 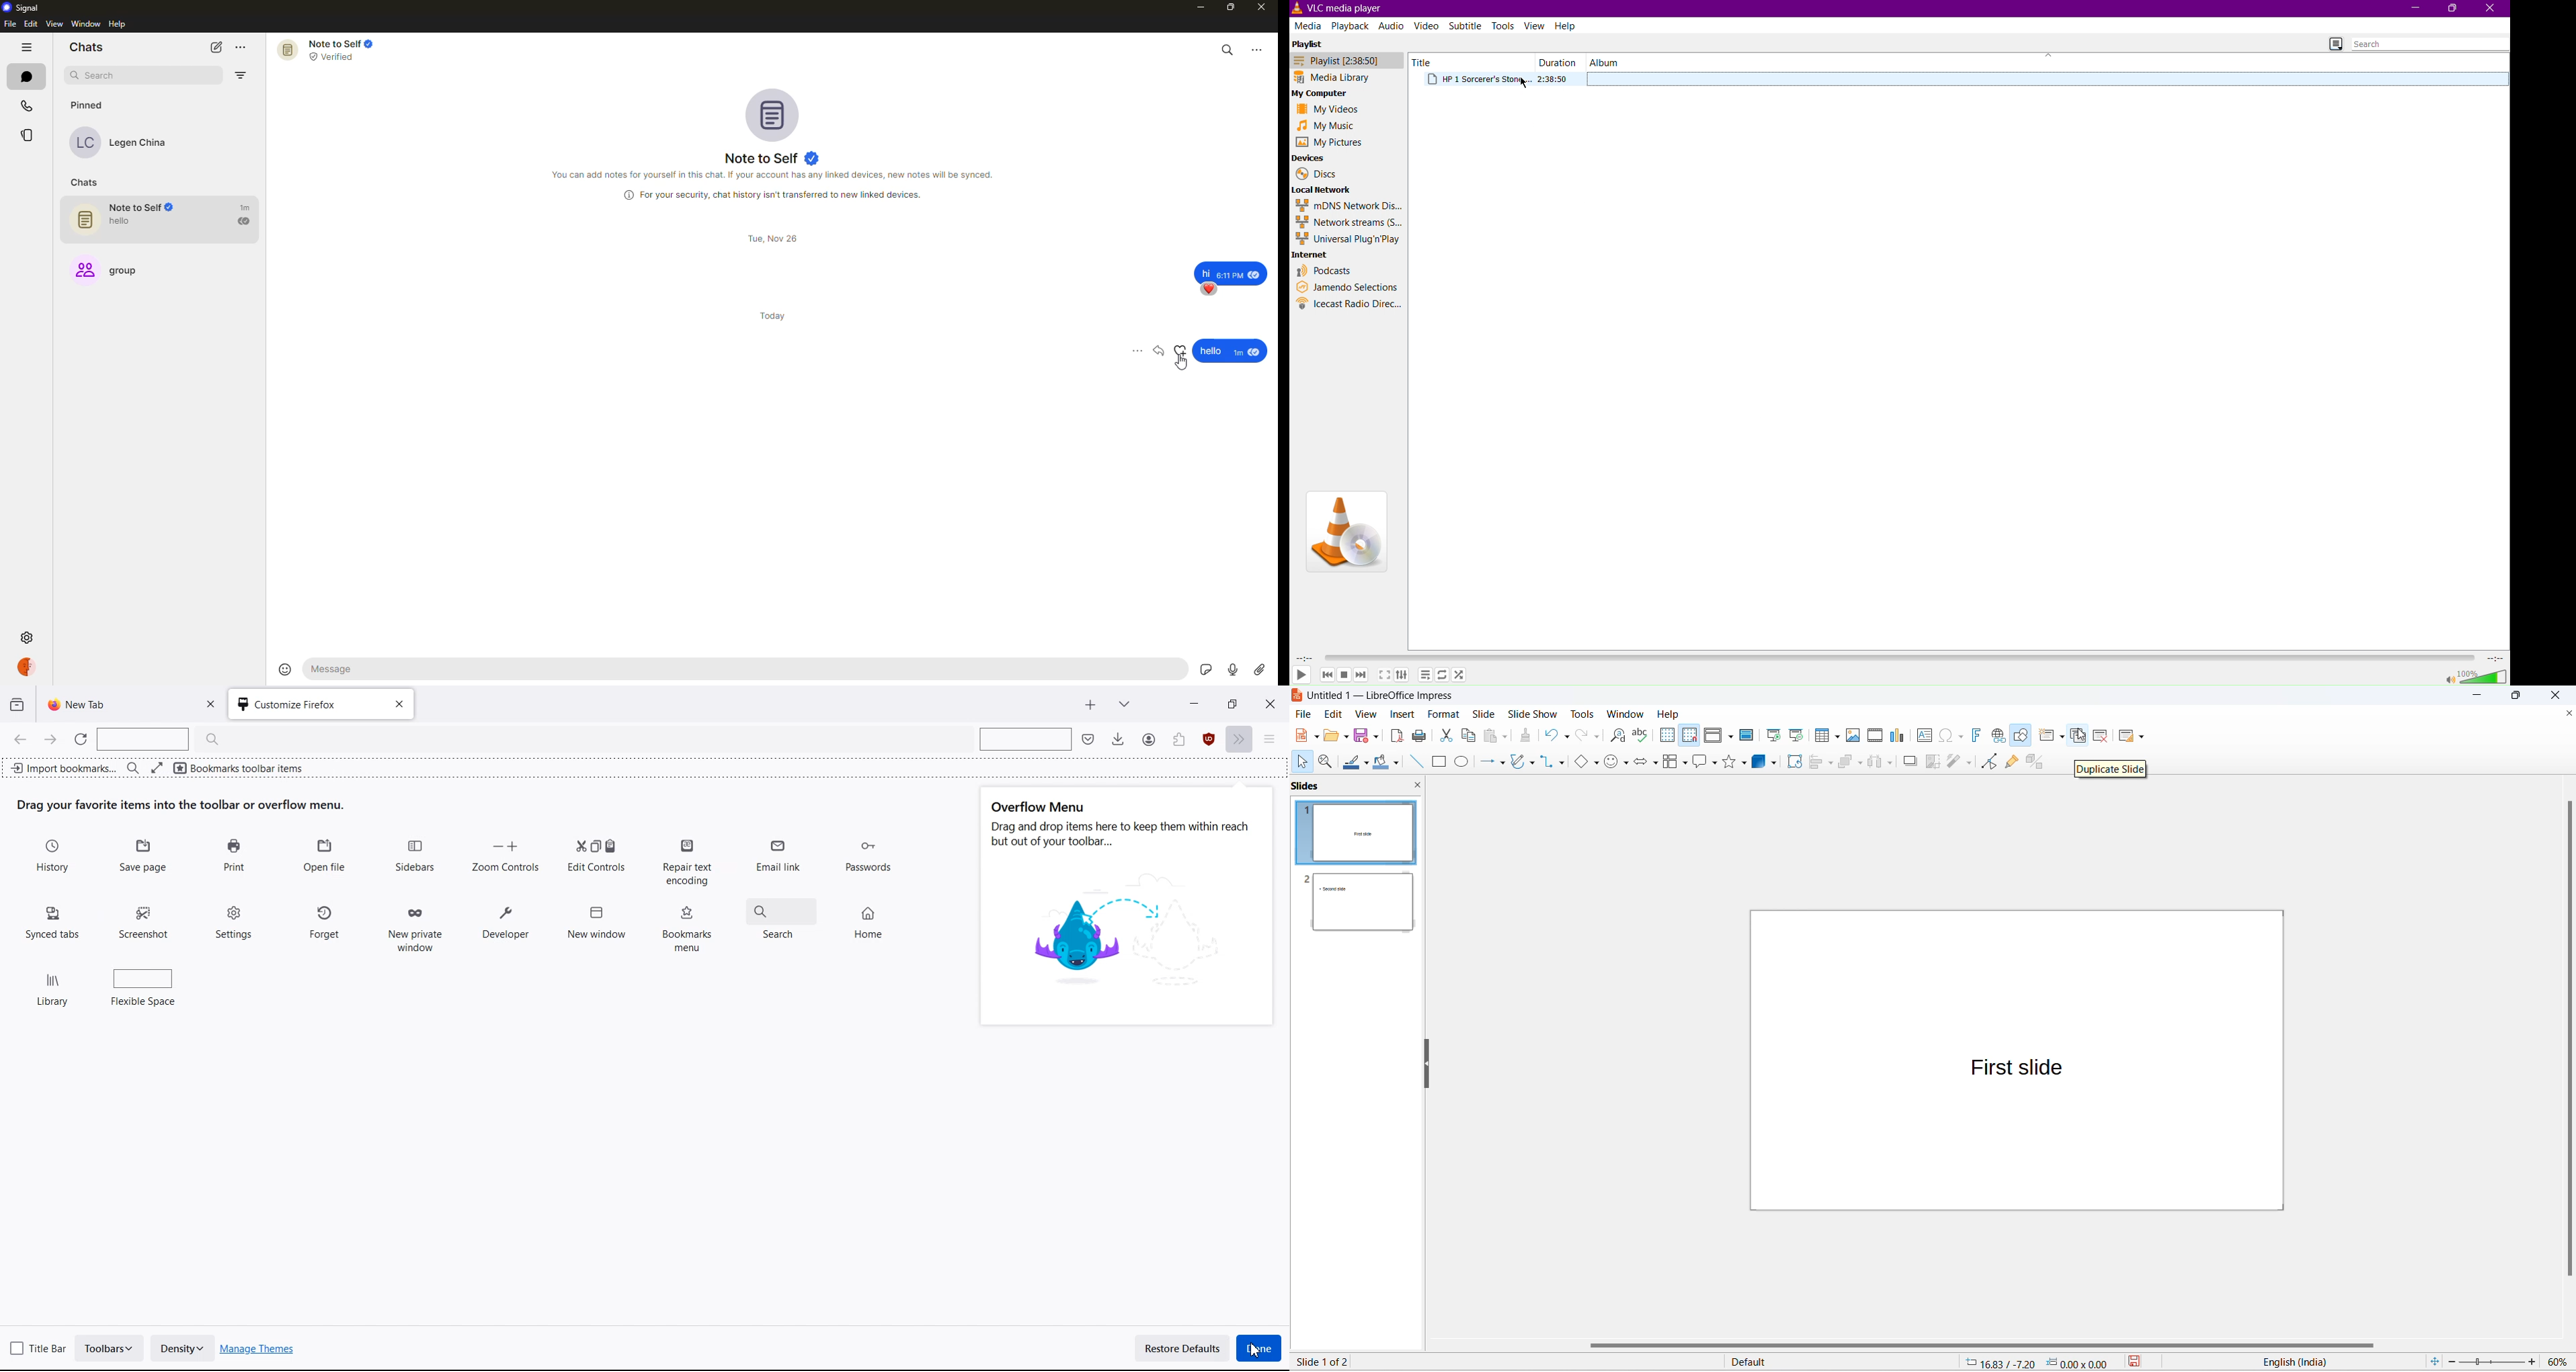 What do you see at coordinates (1912, 763) in the screenshot?
I see `shadow` at bounding box center [1912, 763].